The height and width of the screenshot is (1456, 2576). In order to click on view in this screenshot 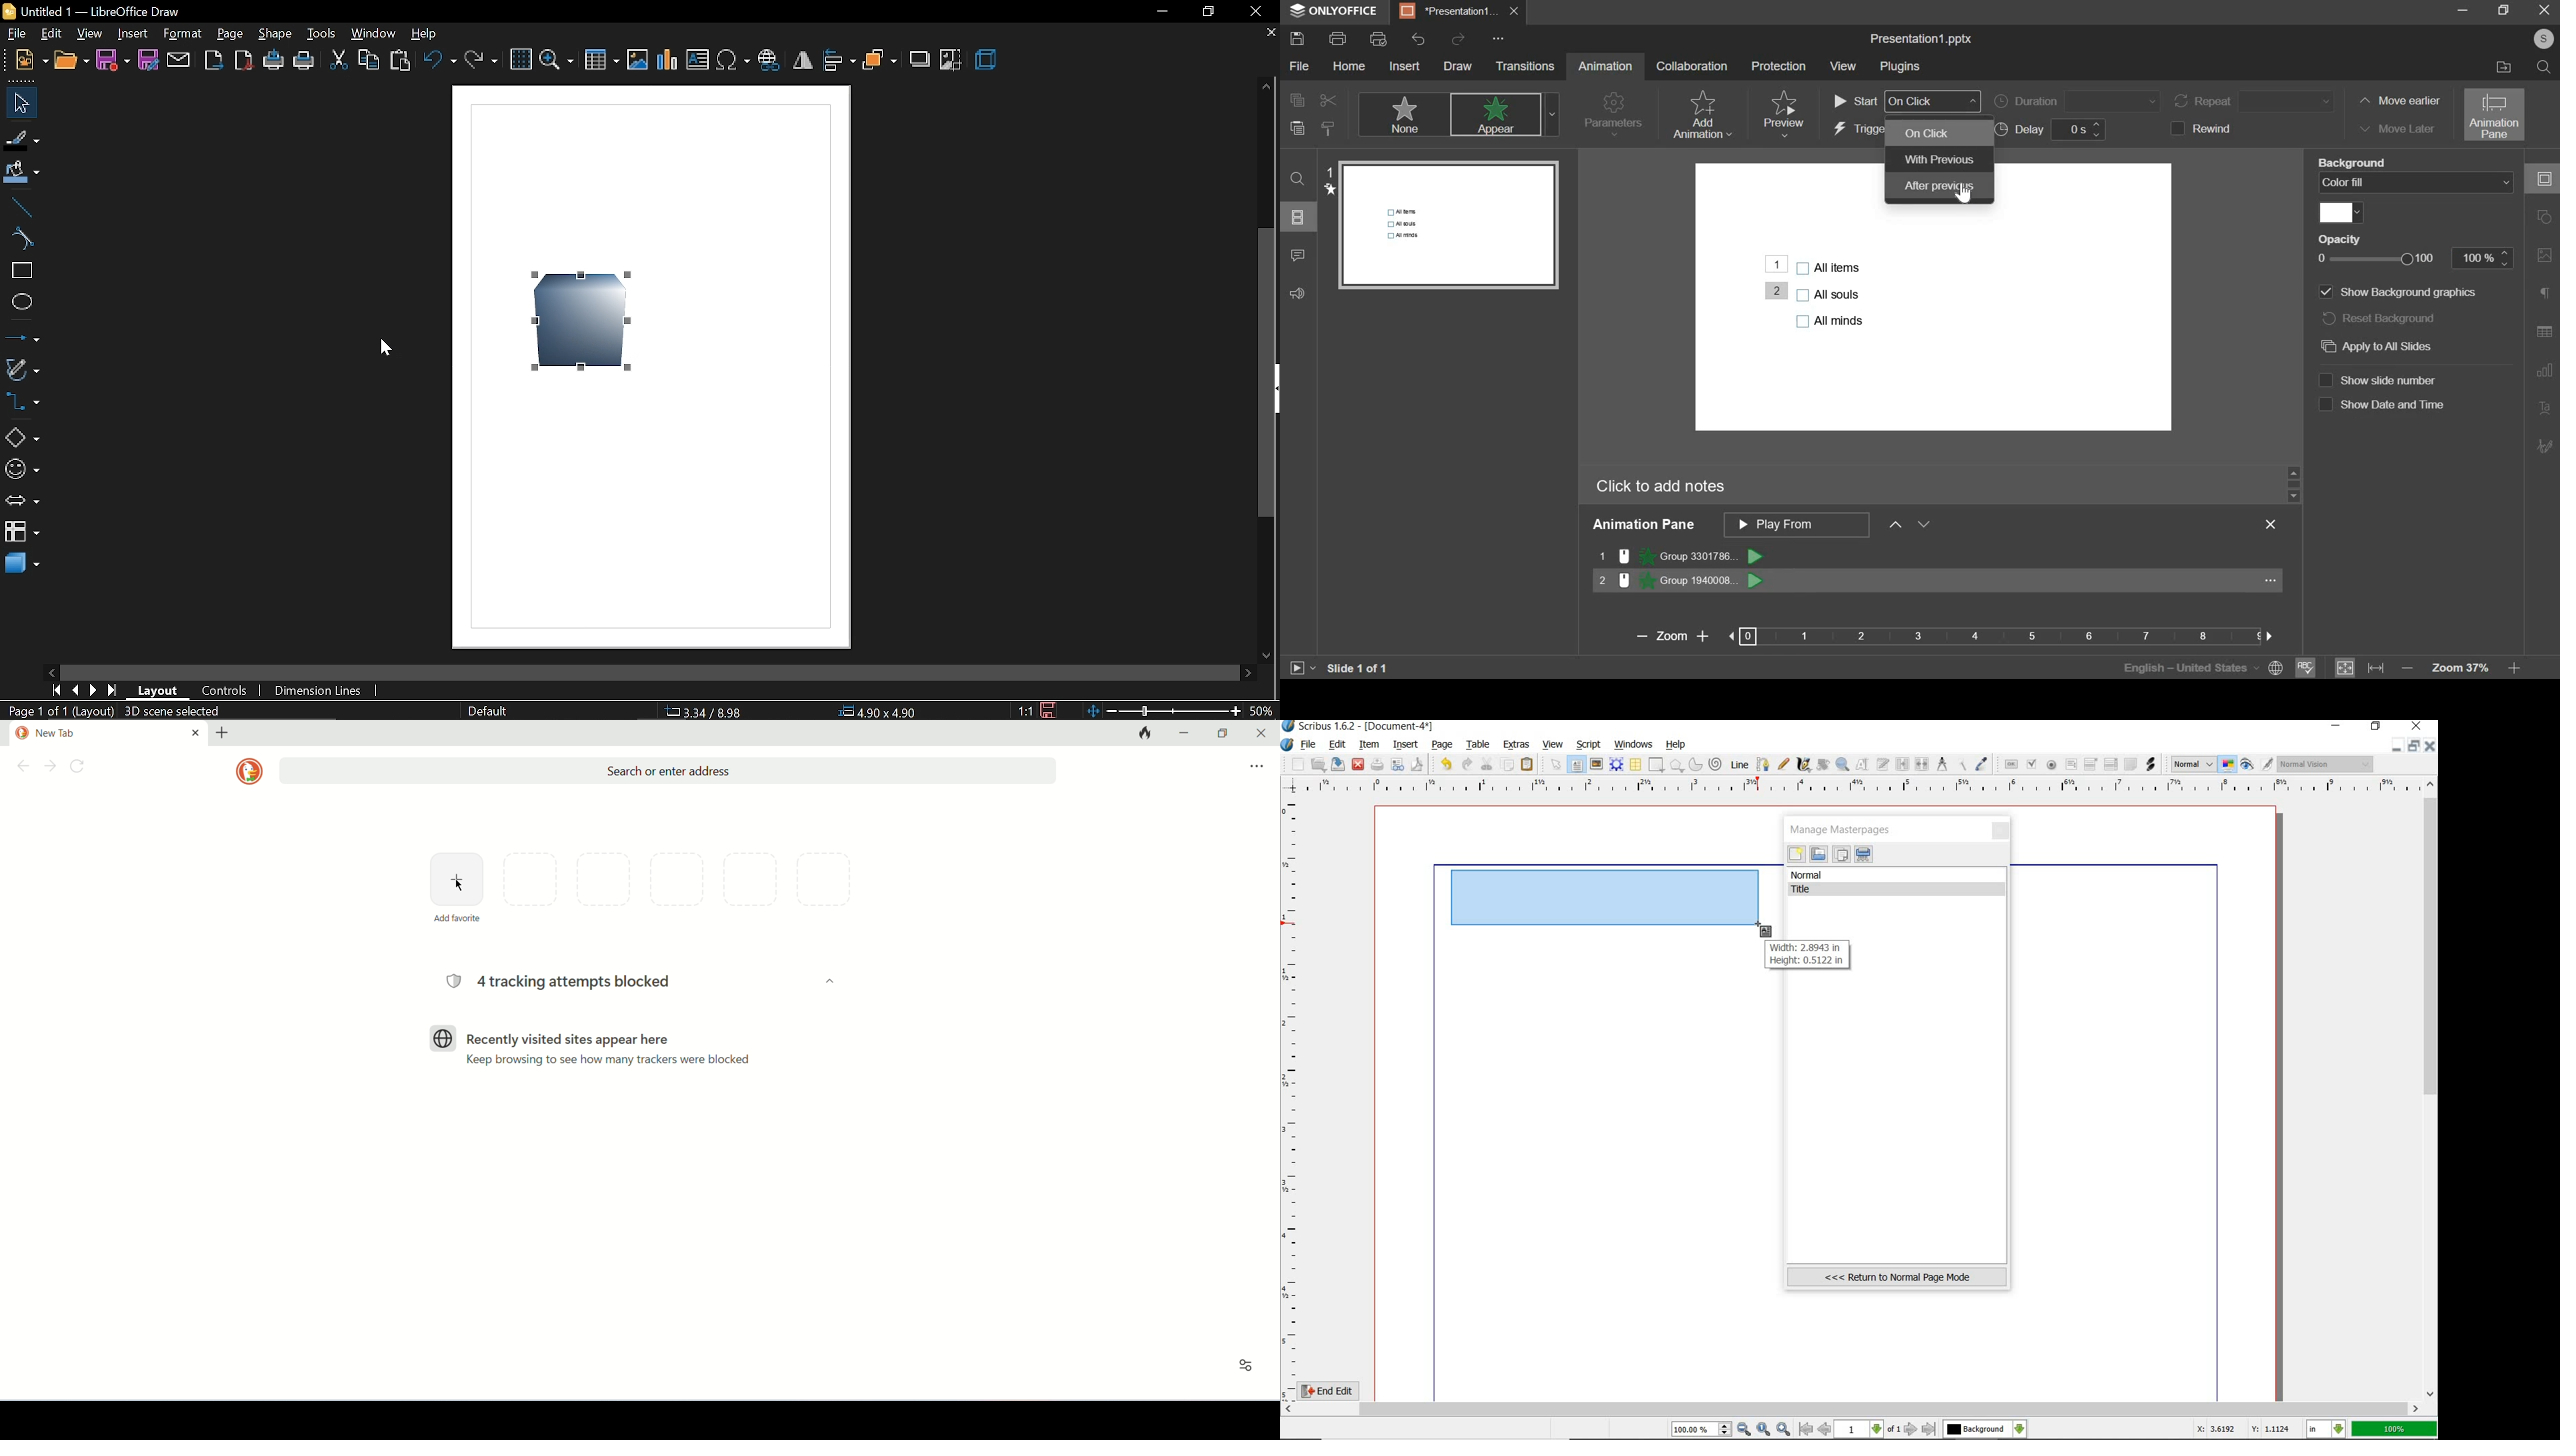, I will do `click(1844, 66)`.